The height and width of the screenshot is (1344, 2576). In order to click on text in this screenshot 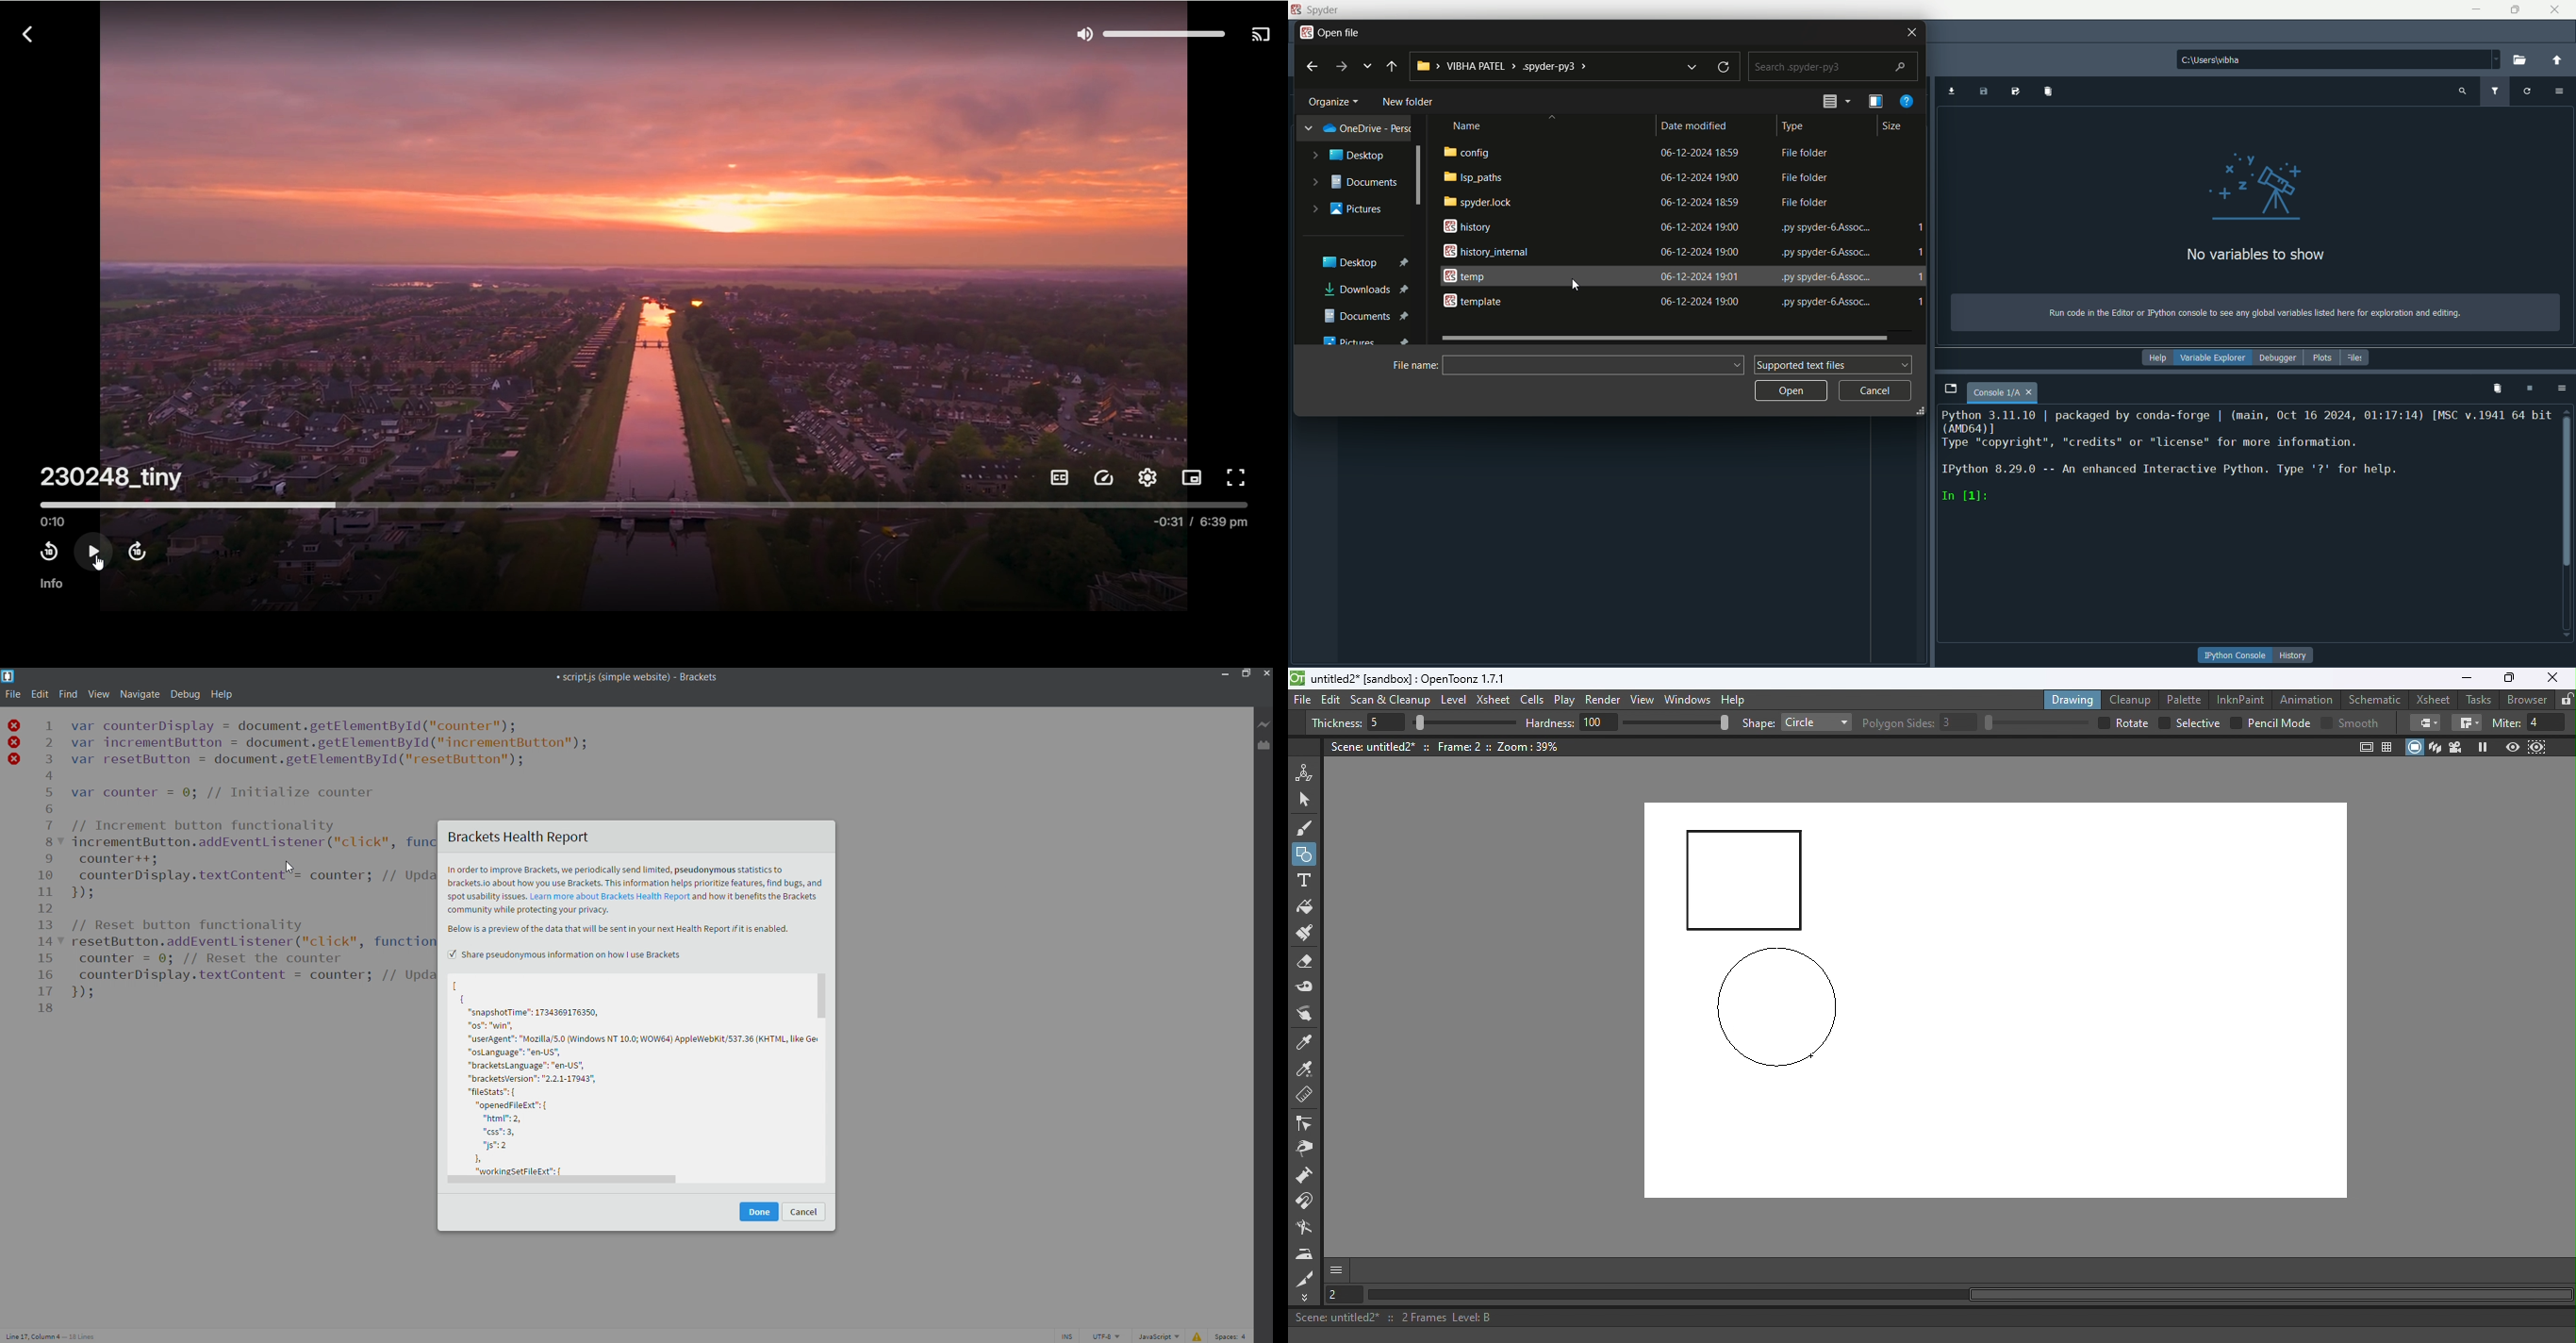, I will do `click(1826, 254)`.